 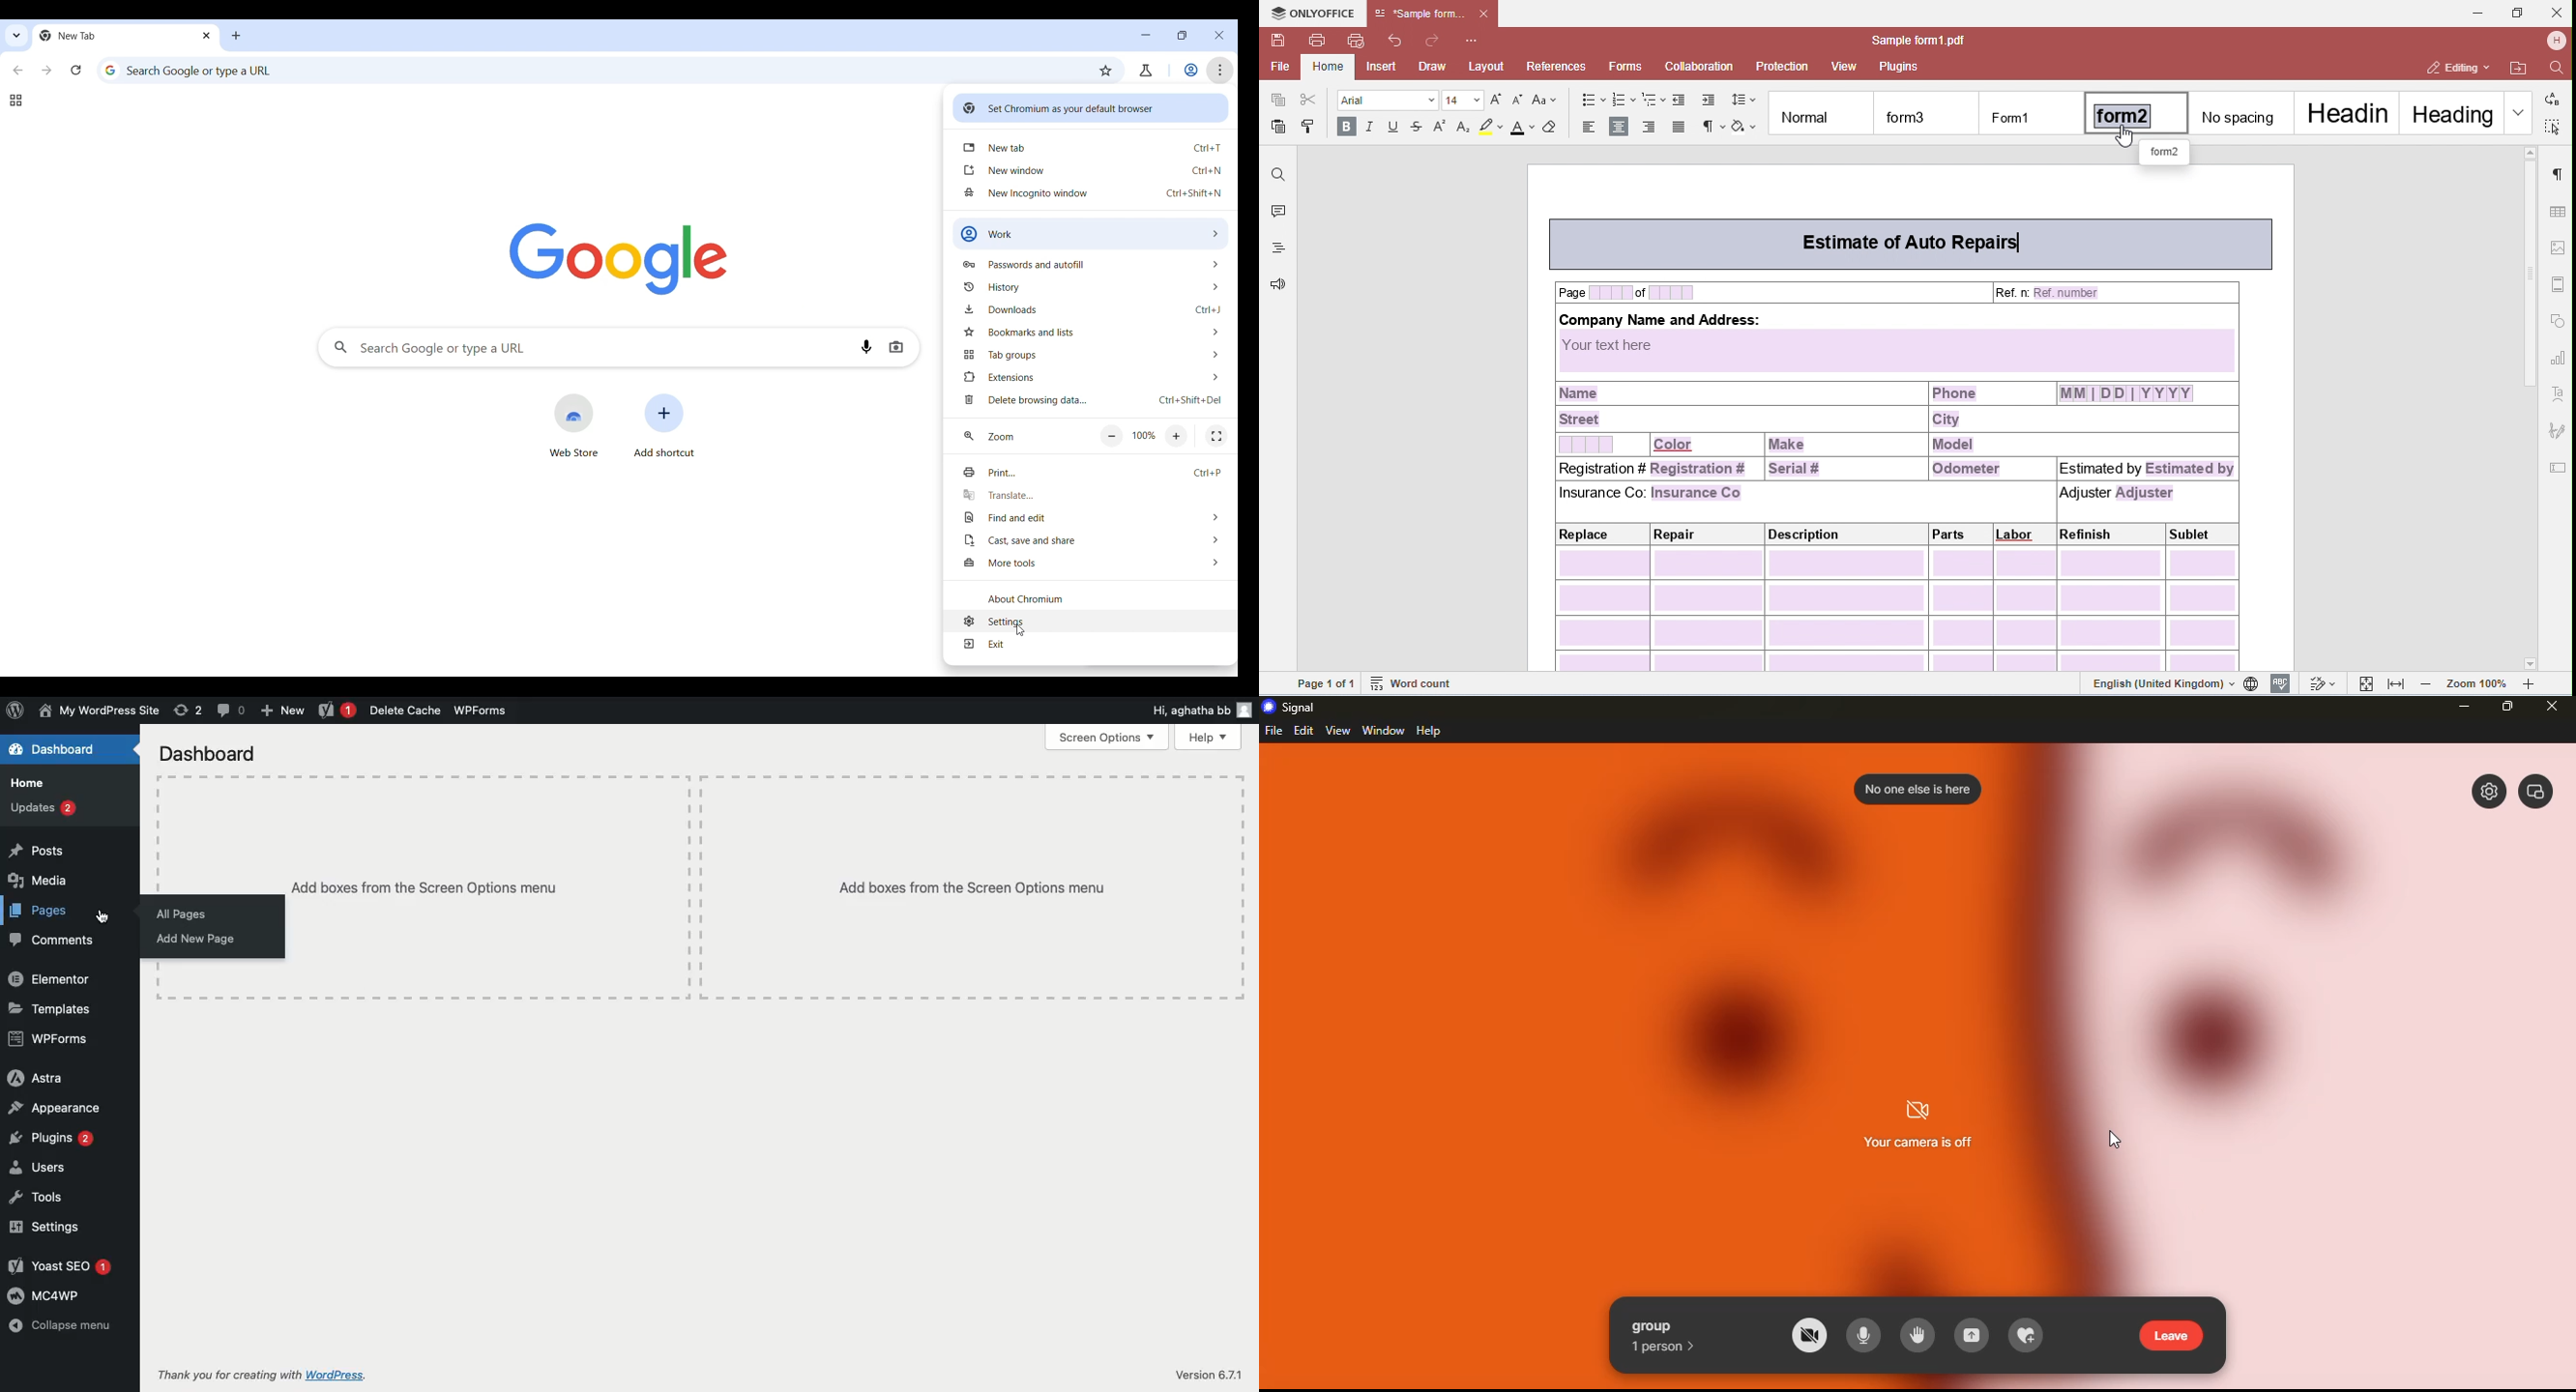 I want to click on no one is here, so click(x=1915, y=789).